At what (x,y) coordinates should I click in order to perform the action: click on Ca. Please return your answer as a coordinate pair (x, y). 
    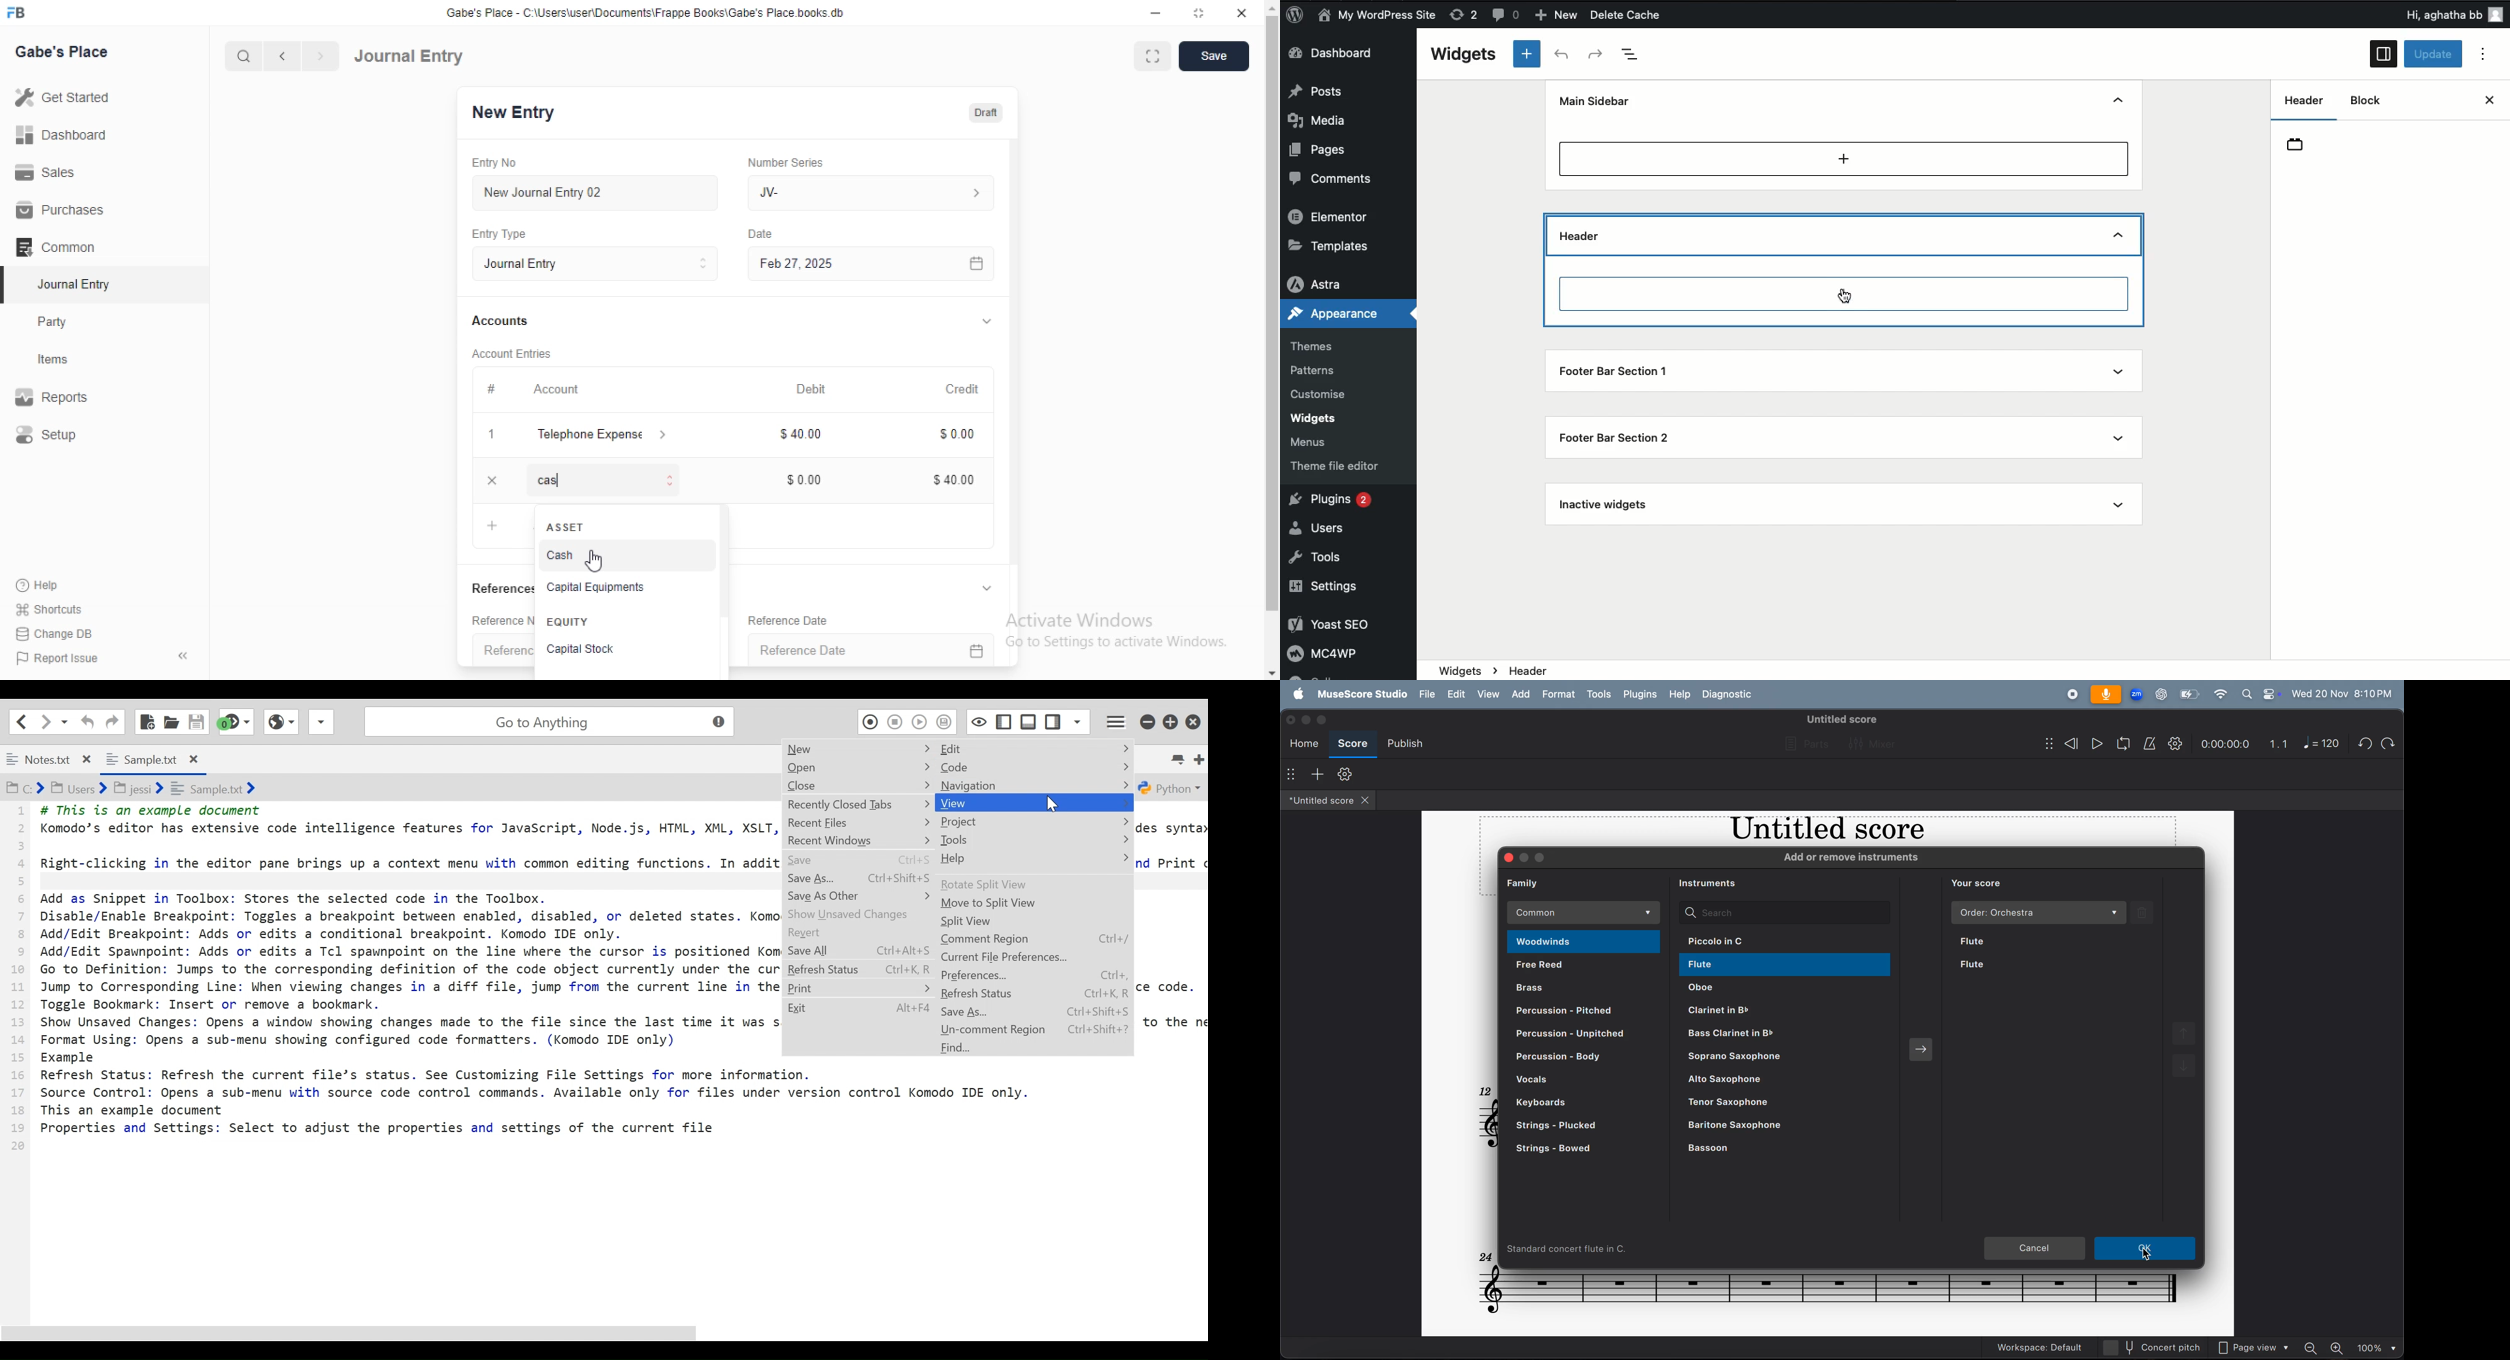
    Looking at the image, I should click on (609, 479).